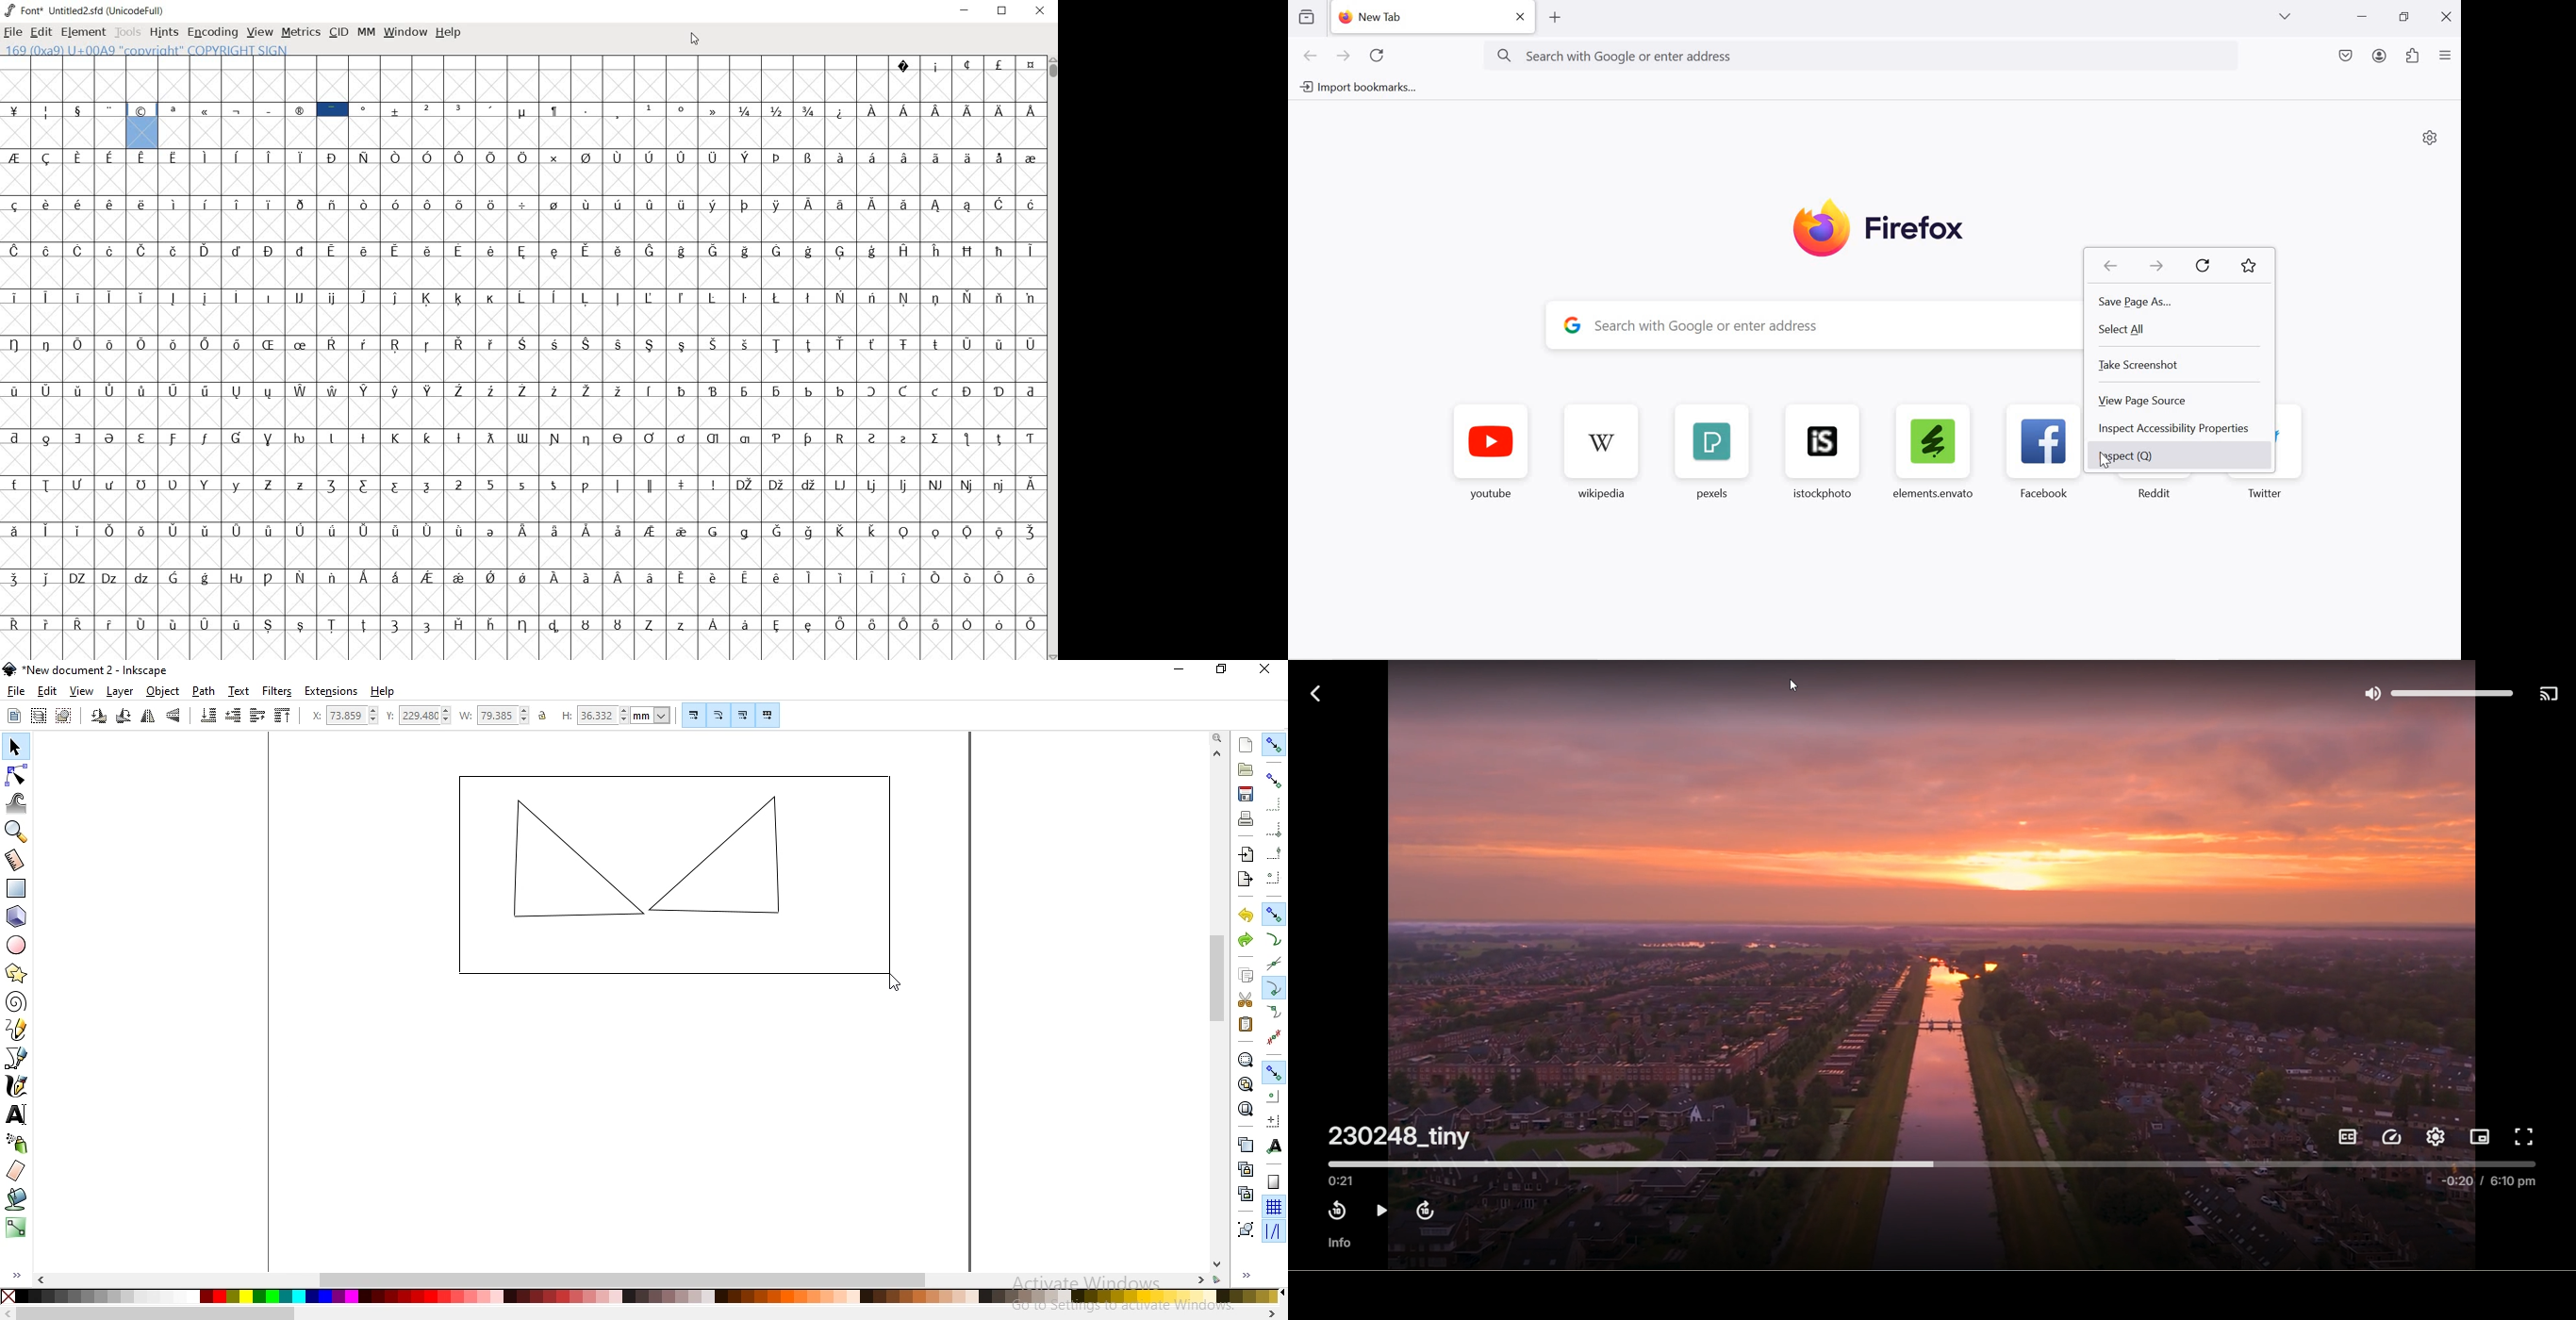  Describe the element at coordinates (129, 34) in the screenshot. I see `tools` at that location.